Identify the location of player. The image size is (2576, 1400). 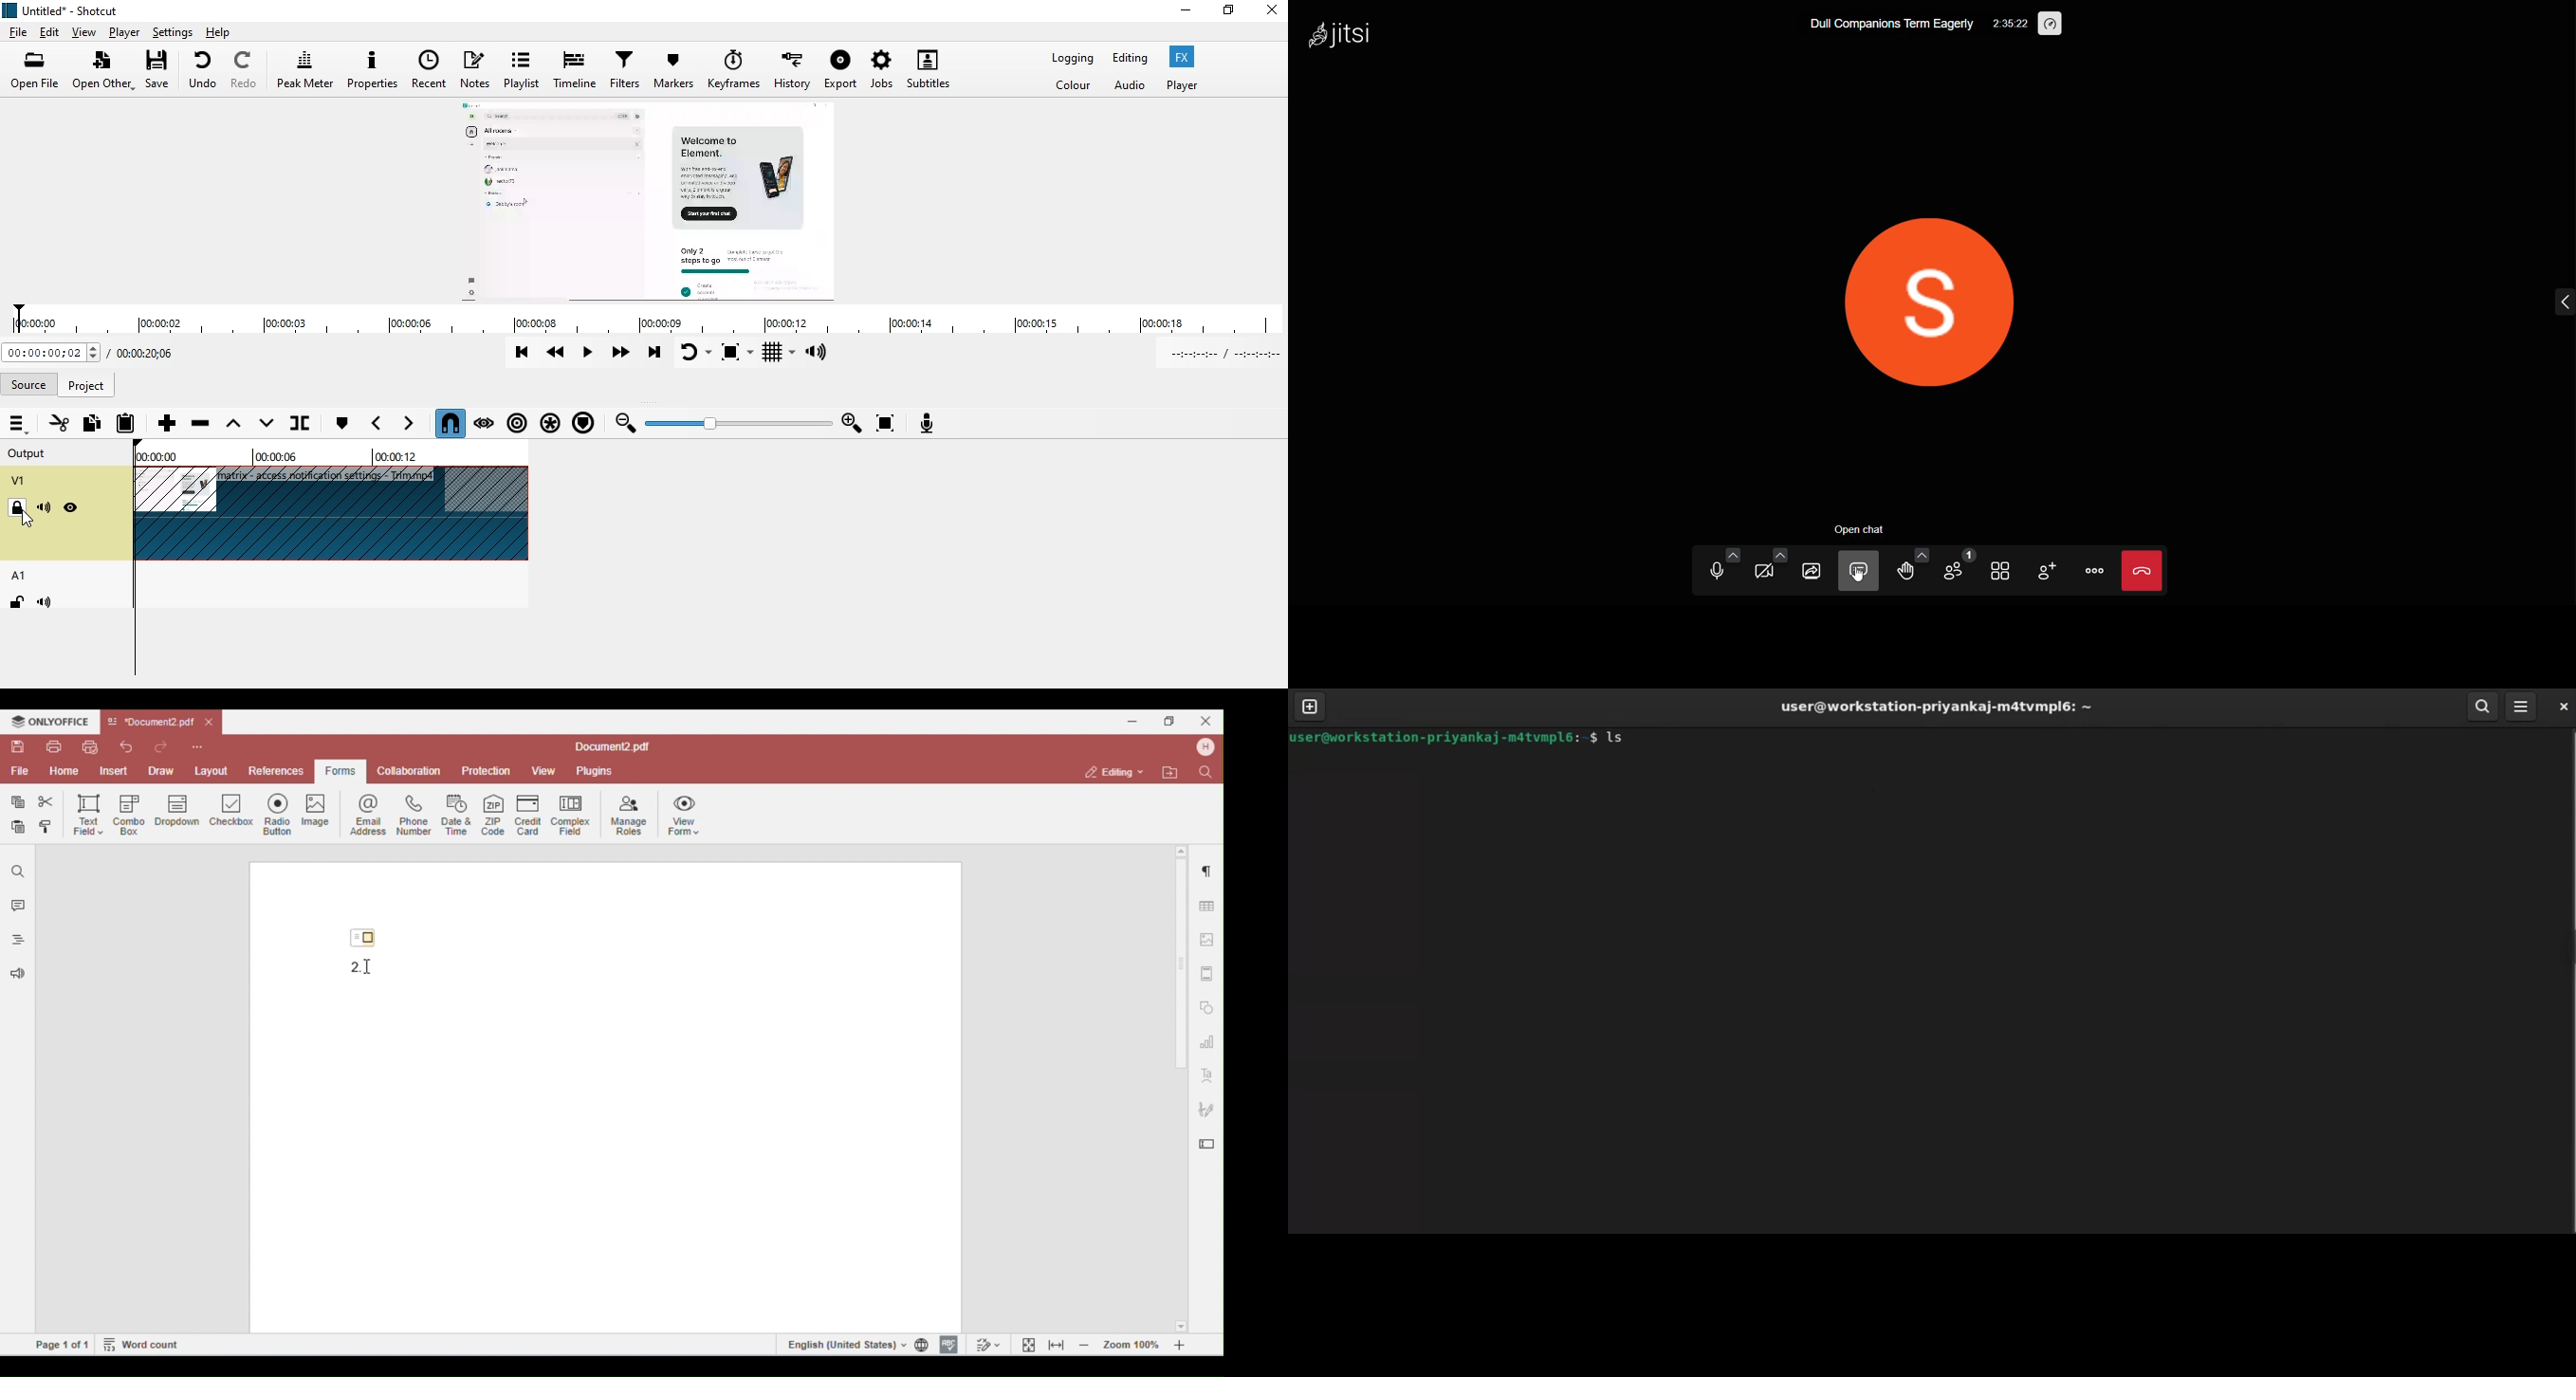
(1190, 85).